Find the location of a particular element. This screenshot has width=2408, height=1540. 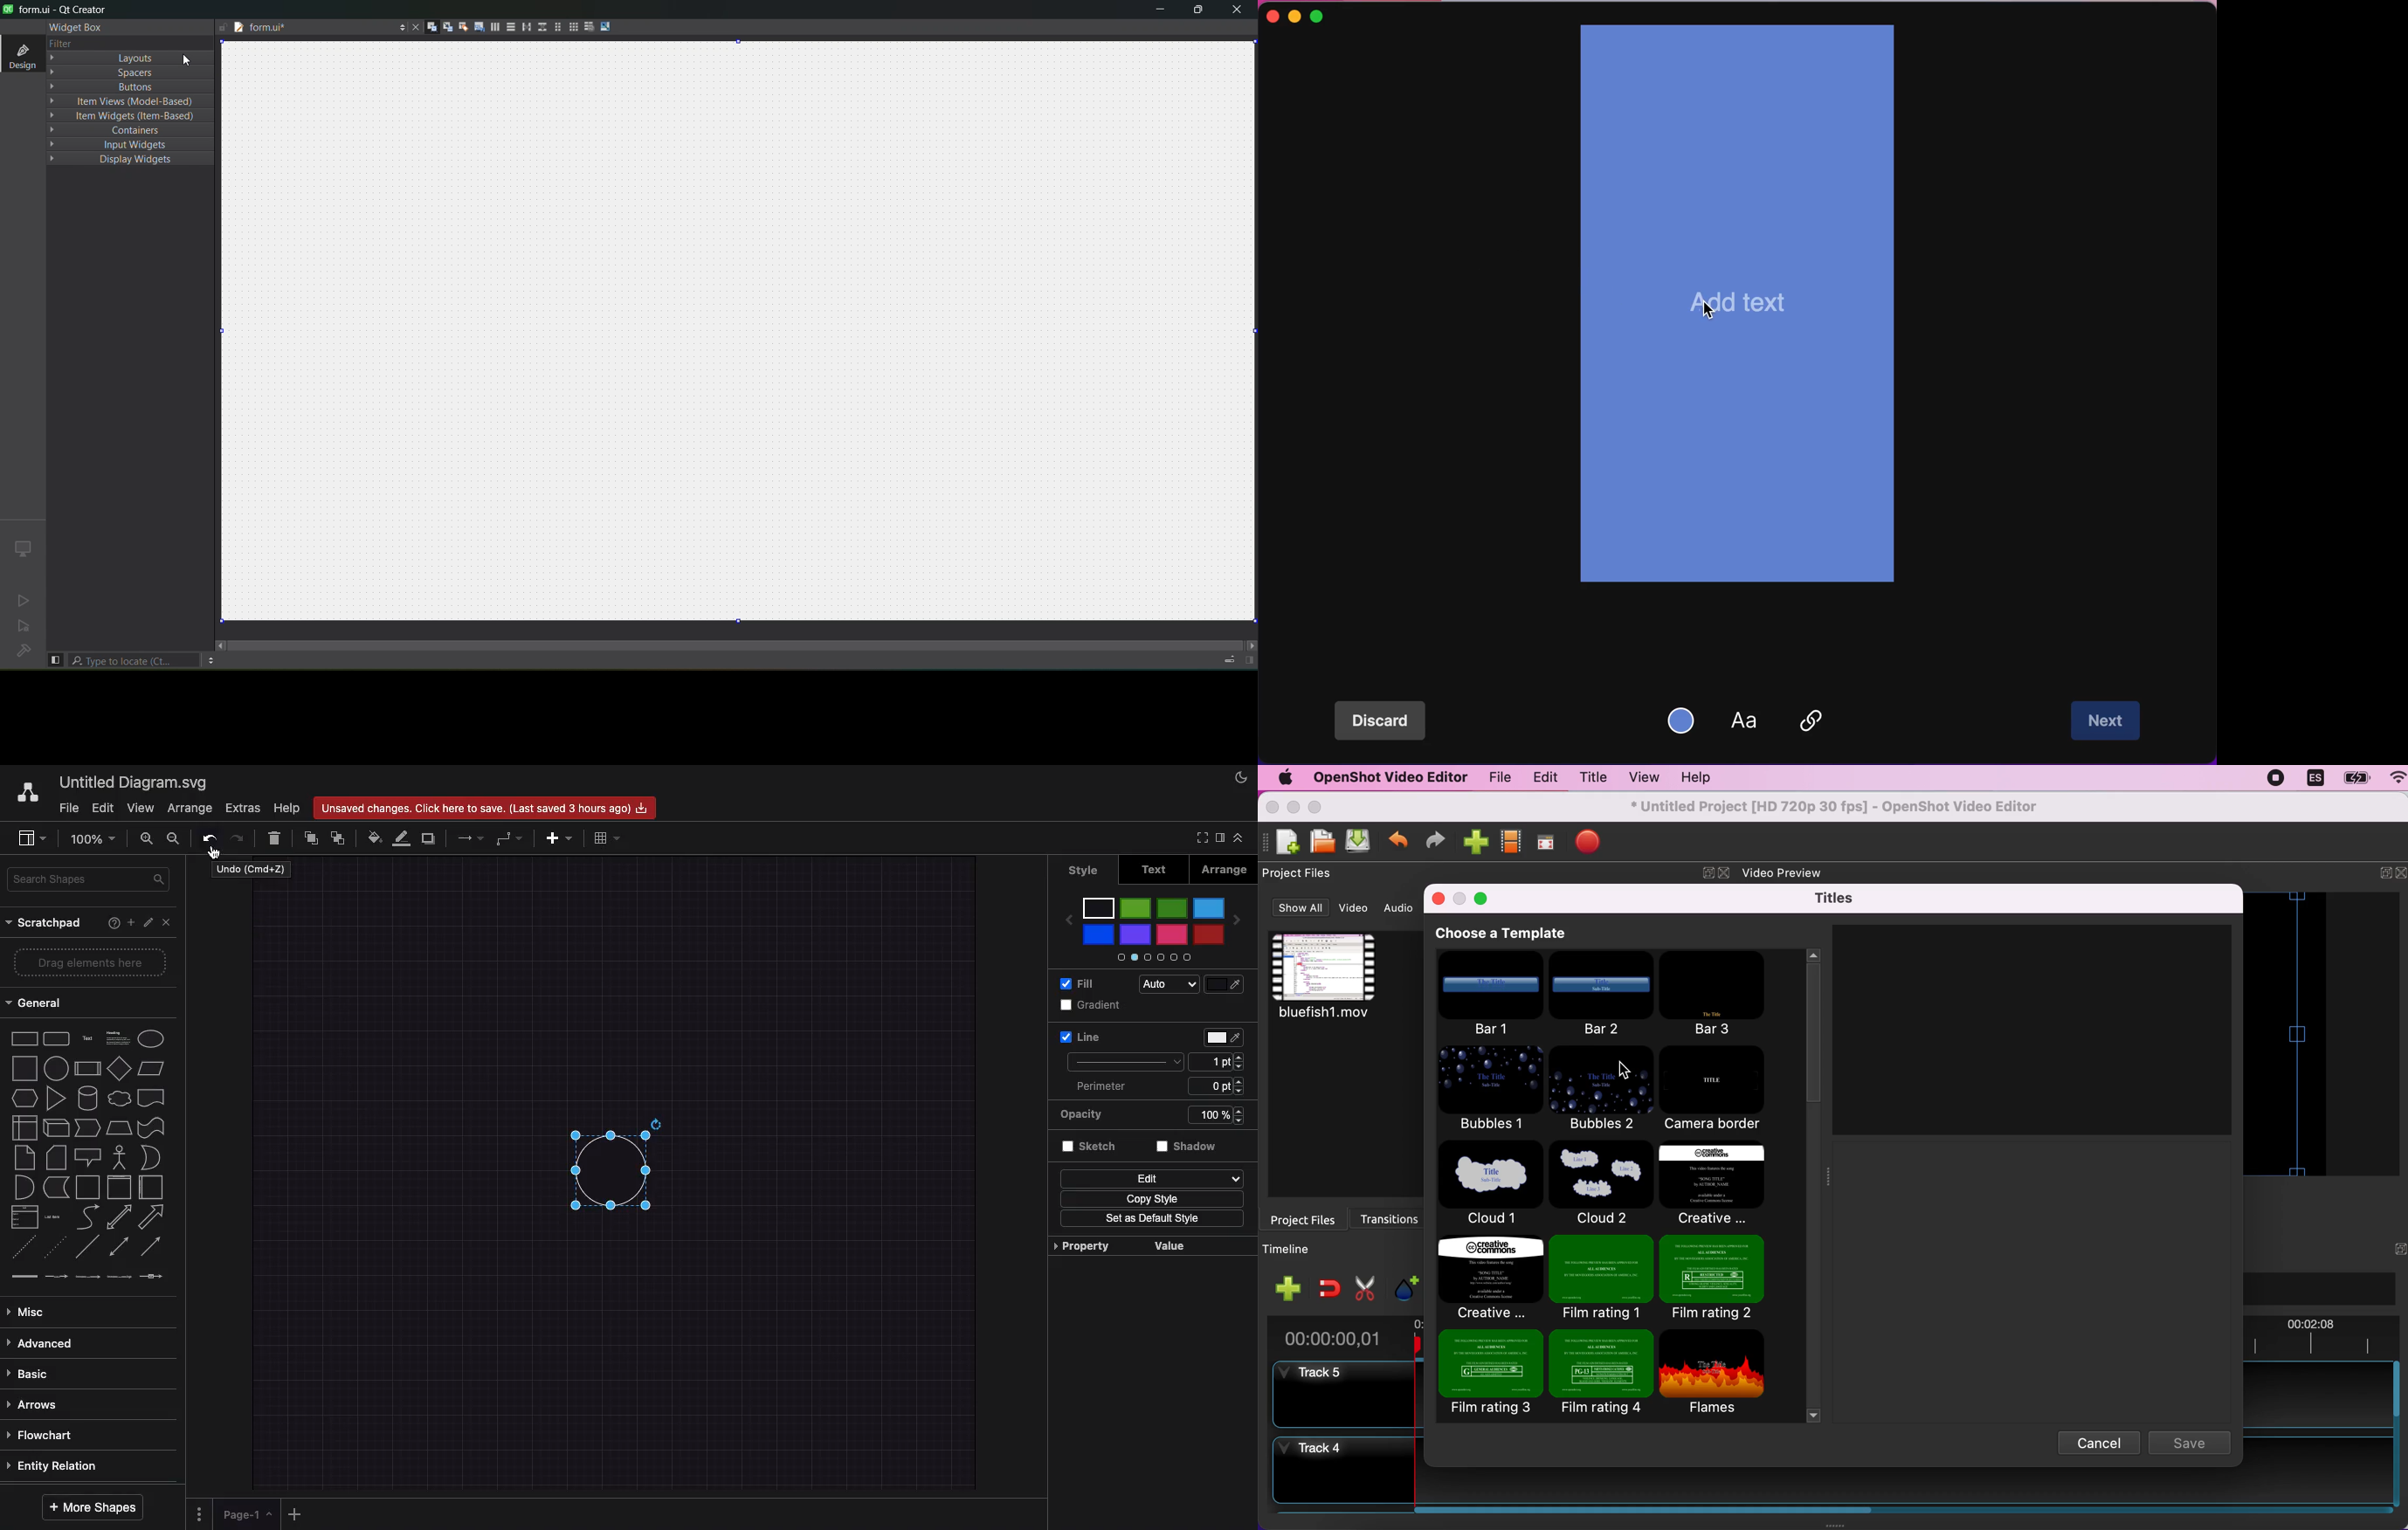

bubbles 2 is located at coordinates (1601, 1090).